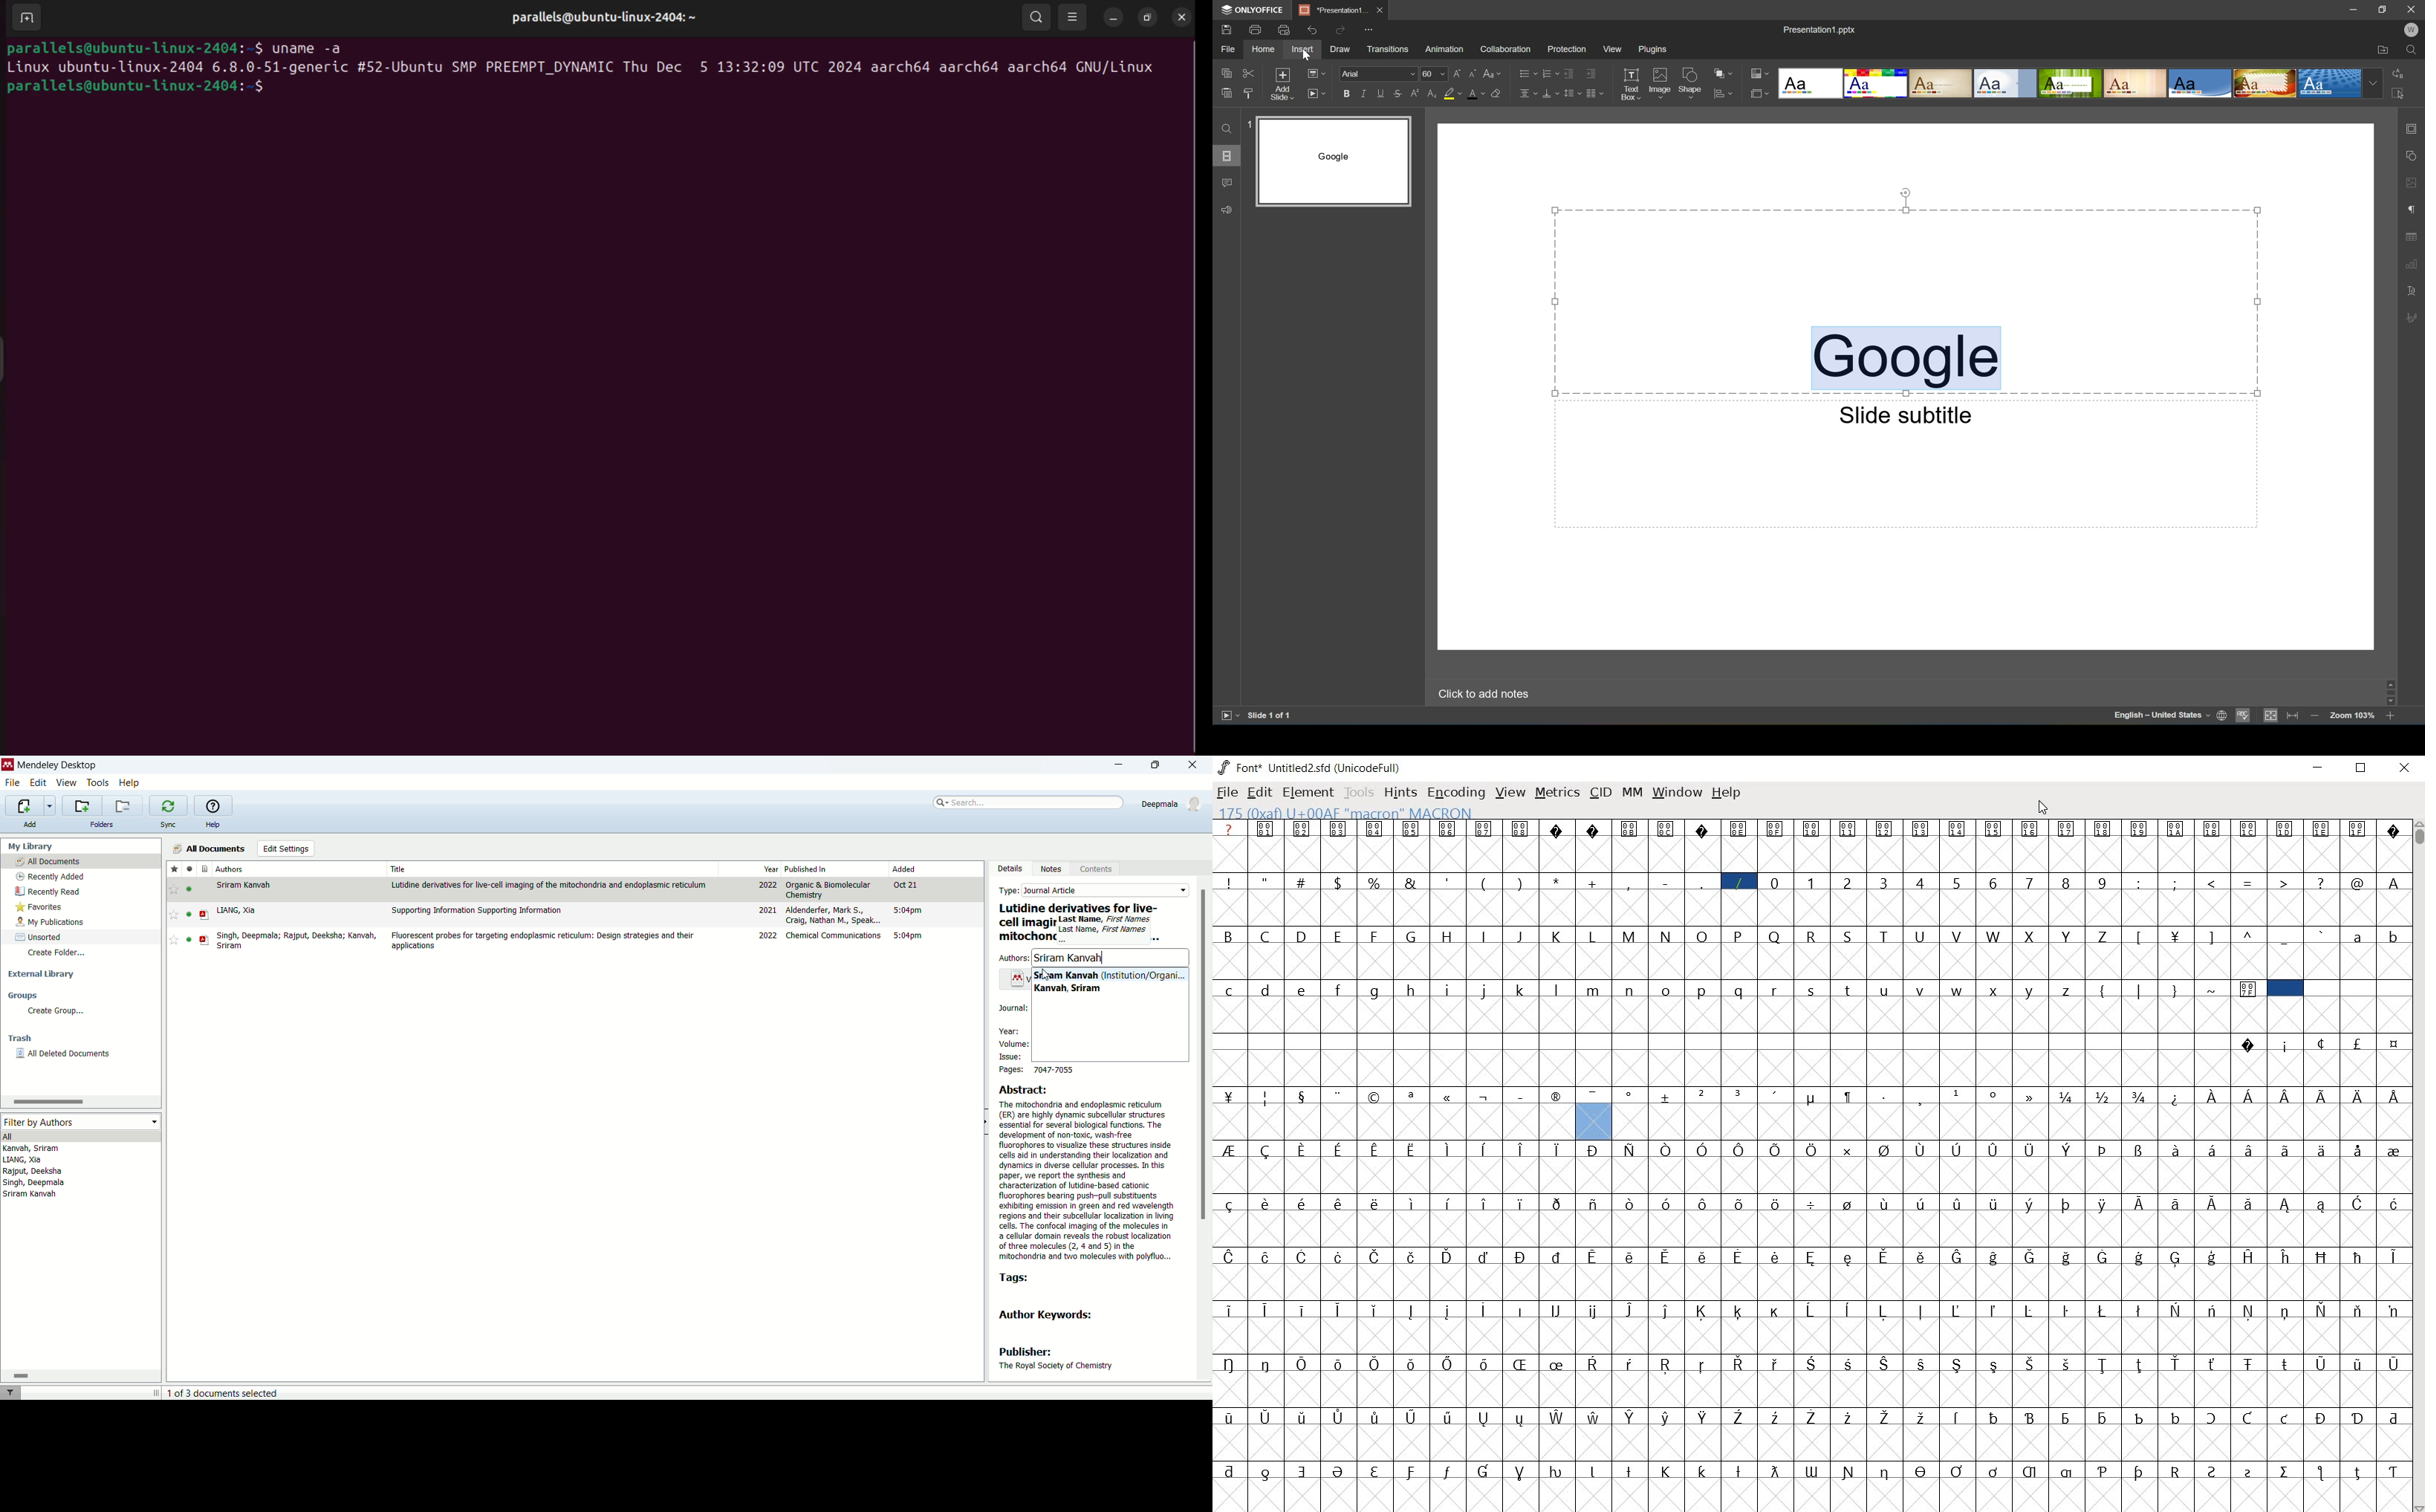  What do you see at coordinates (2141, 1472) in the screenshot?
I see `Symbol` at bounding box center [2141, 1472].